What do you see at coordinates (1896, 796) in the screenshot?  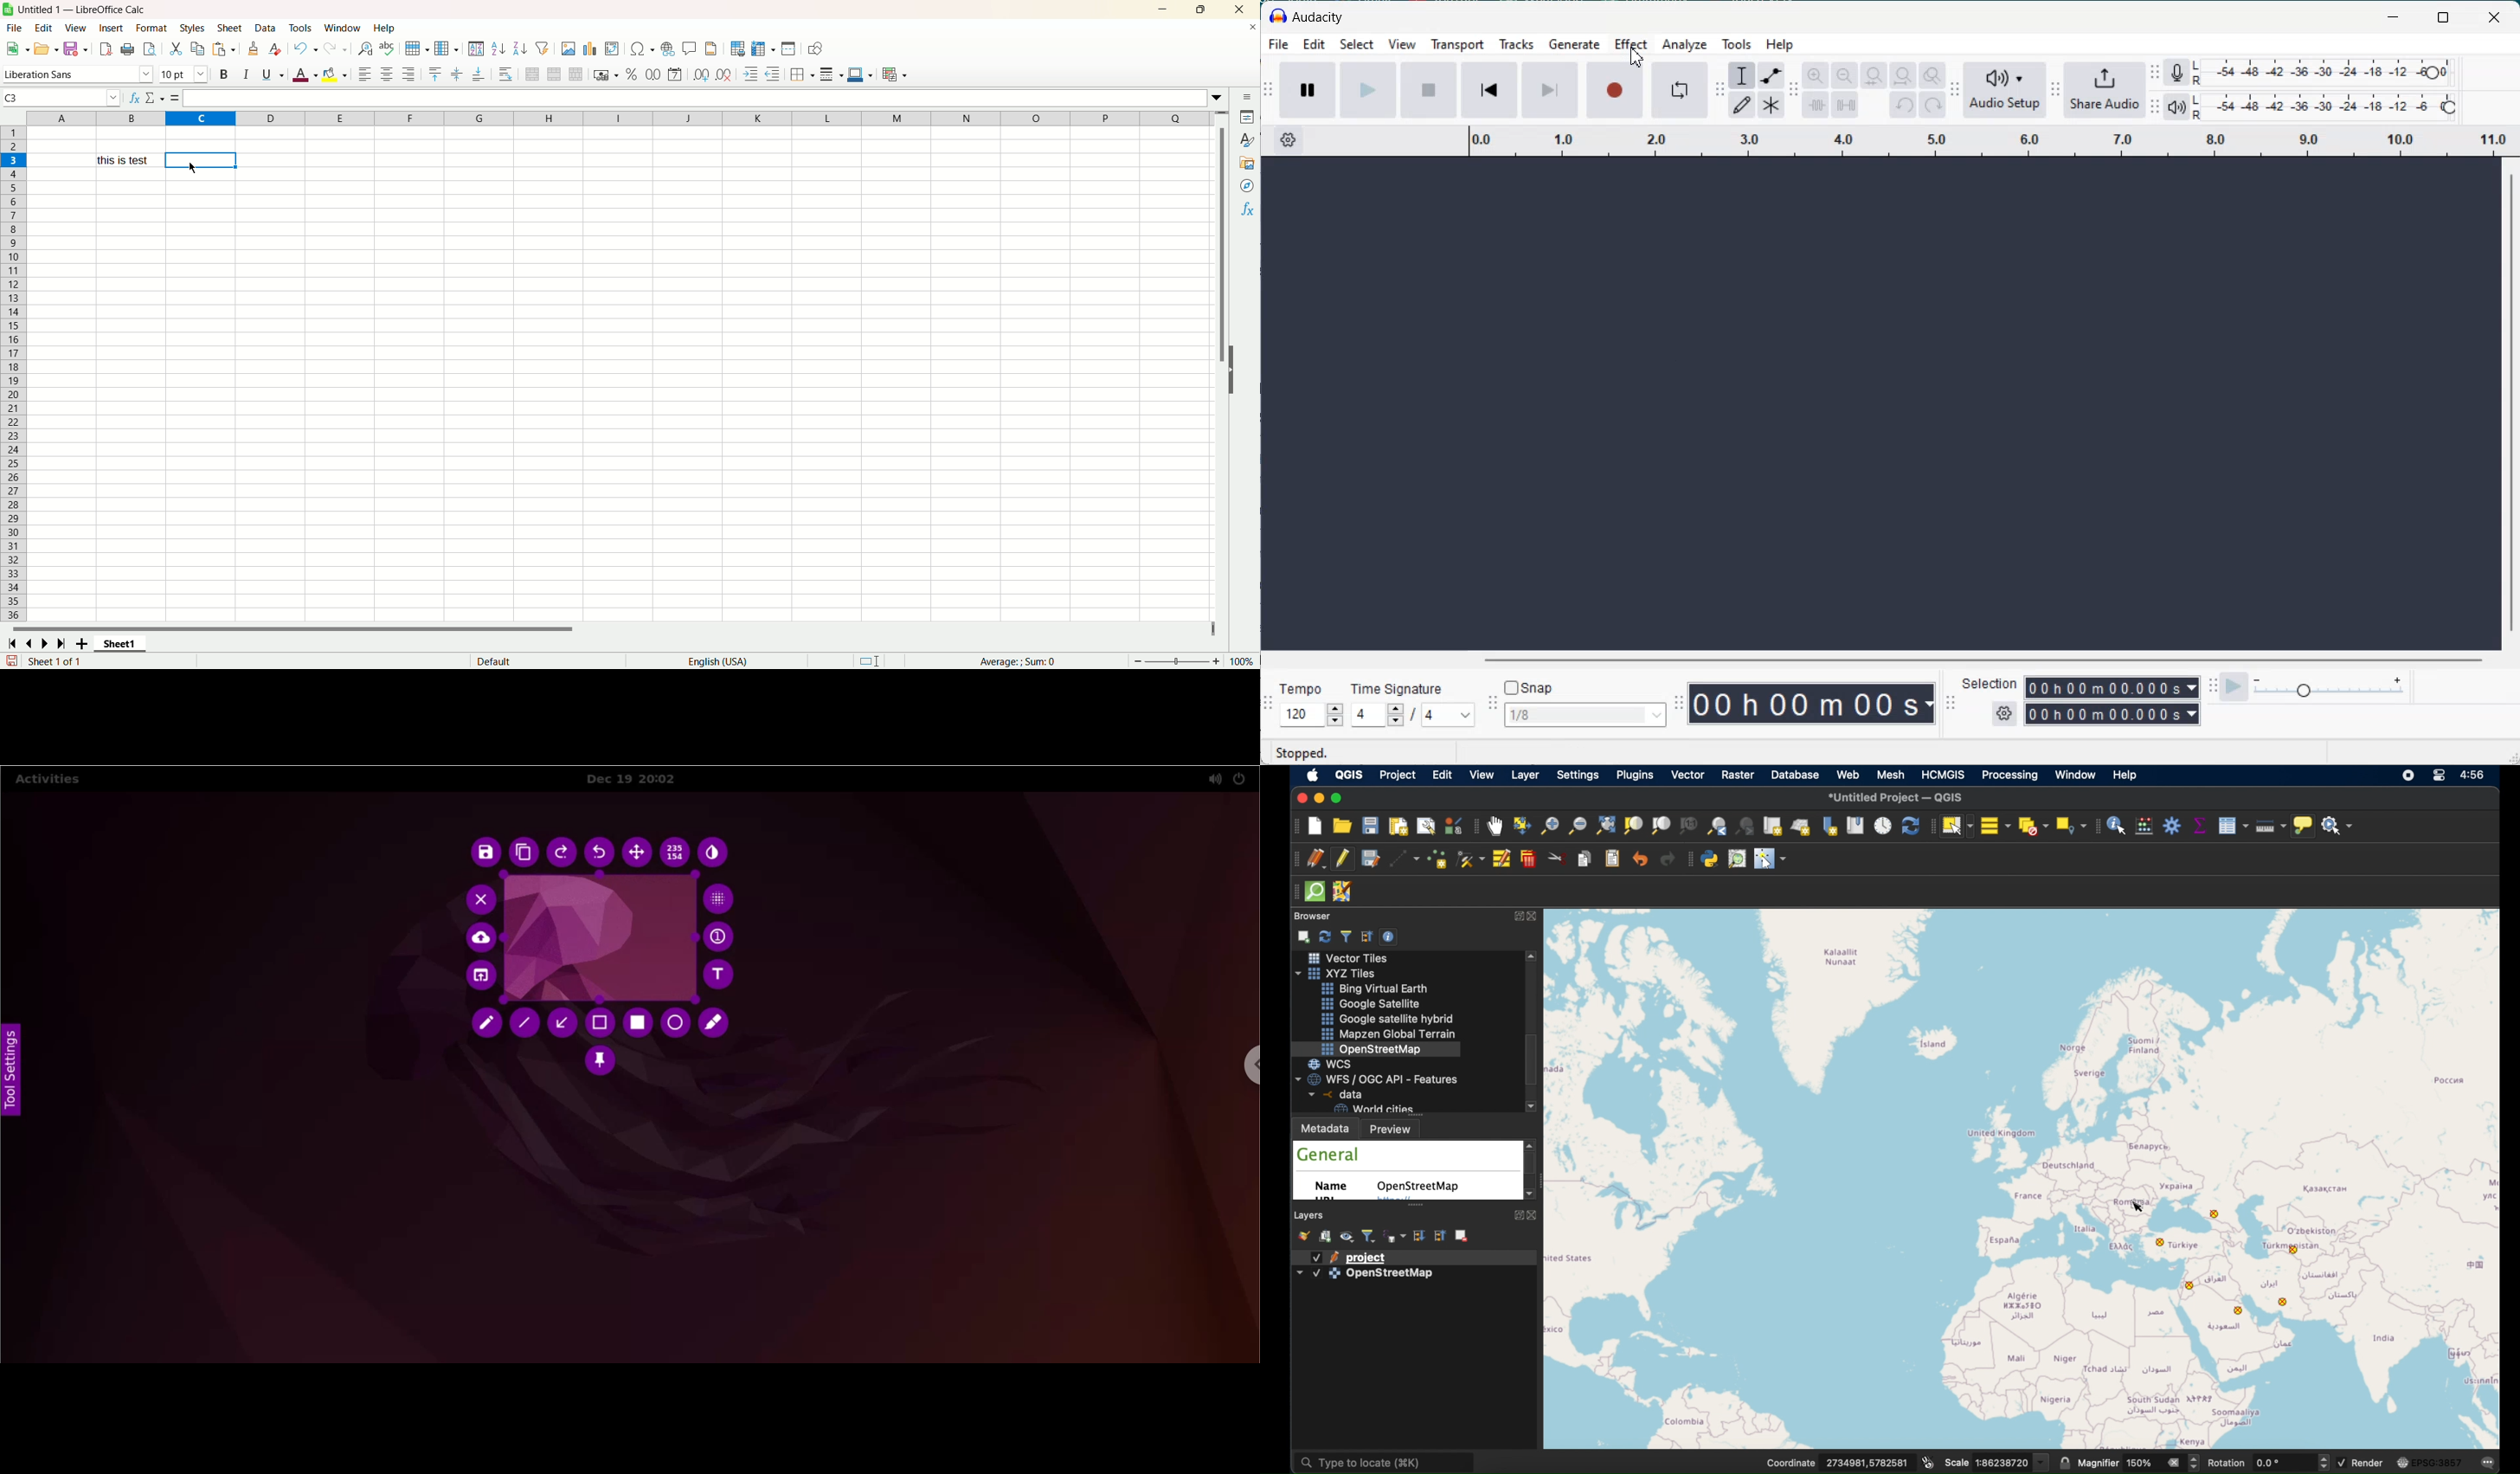 I see `untitled project - QGIS` at bounding box center [1896, 796].